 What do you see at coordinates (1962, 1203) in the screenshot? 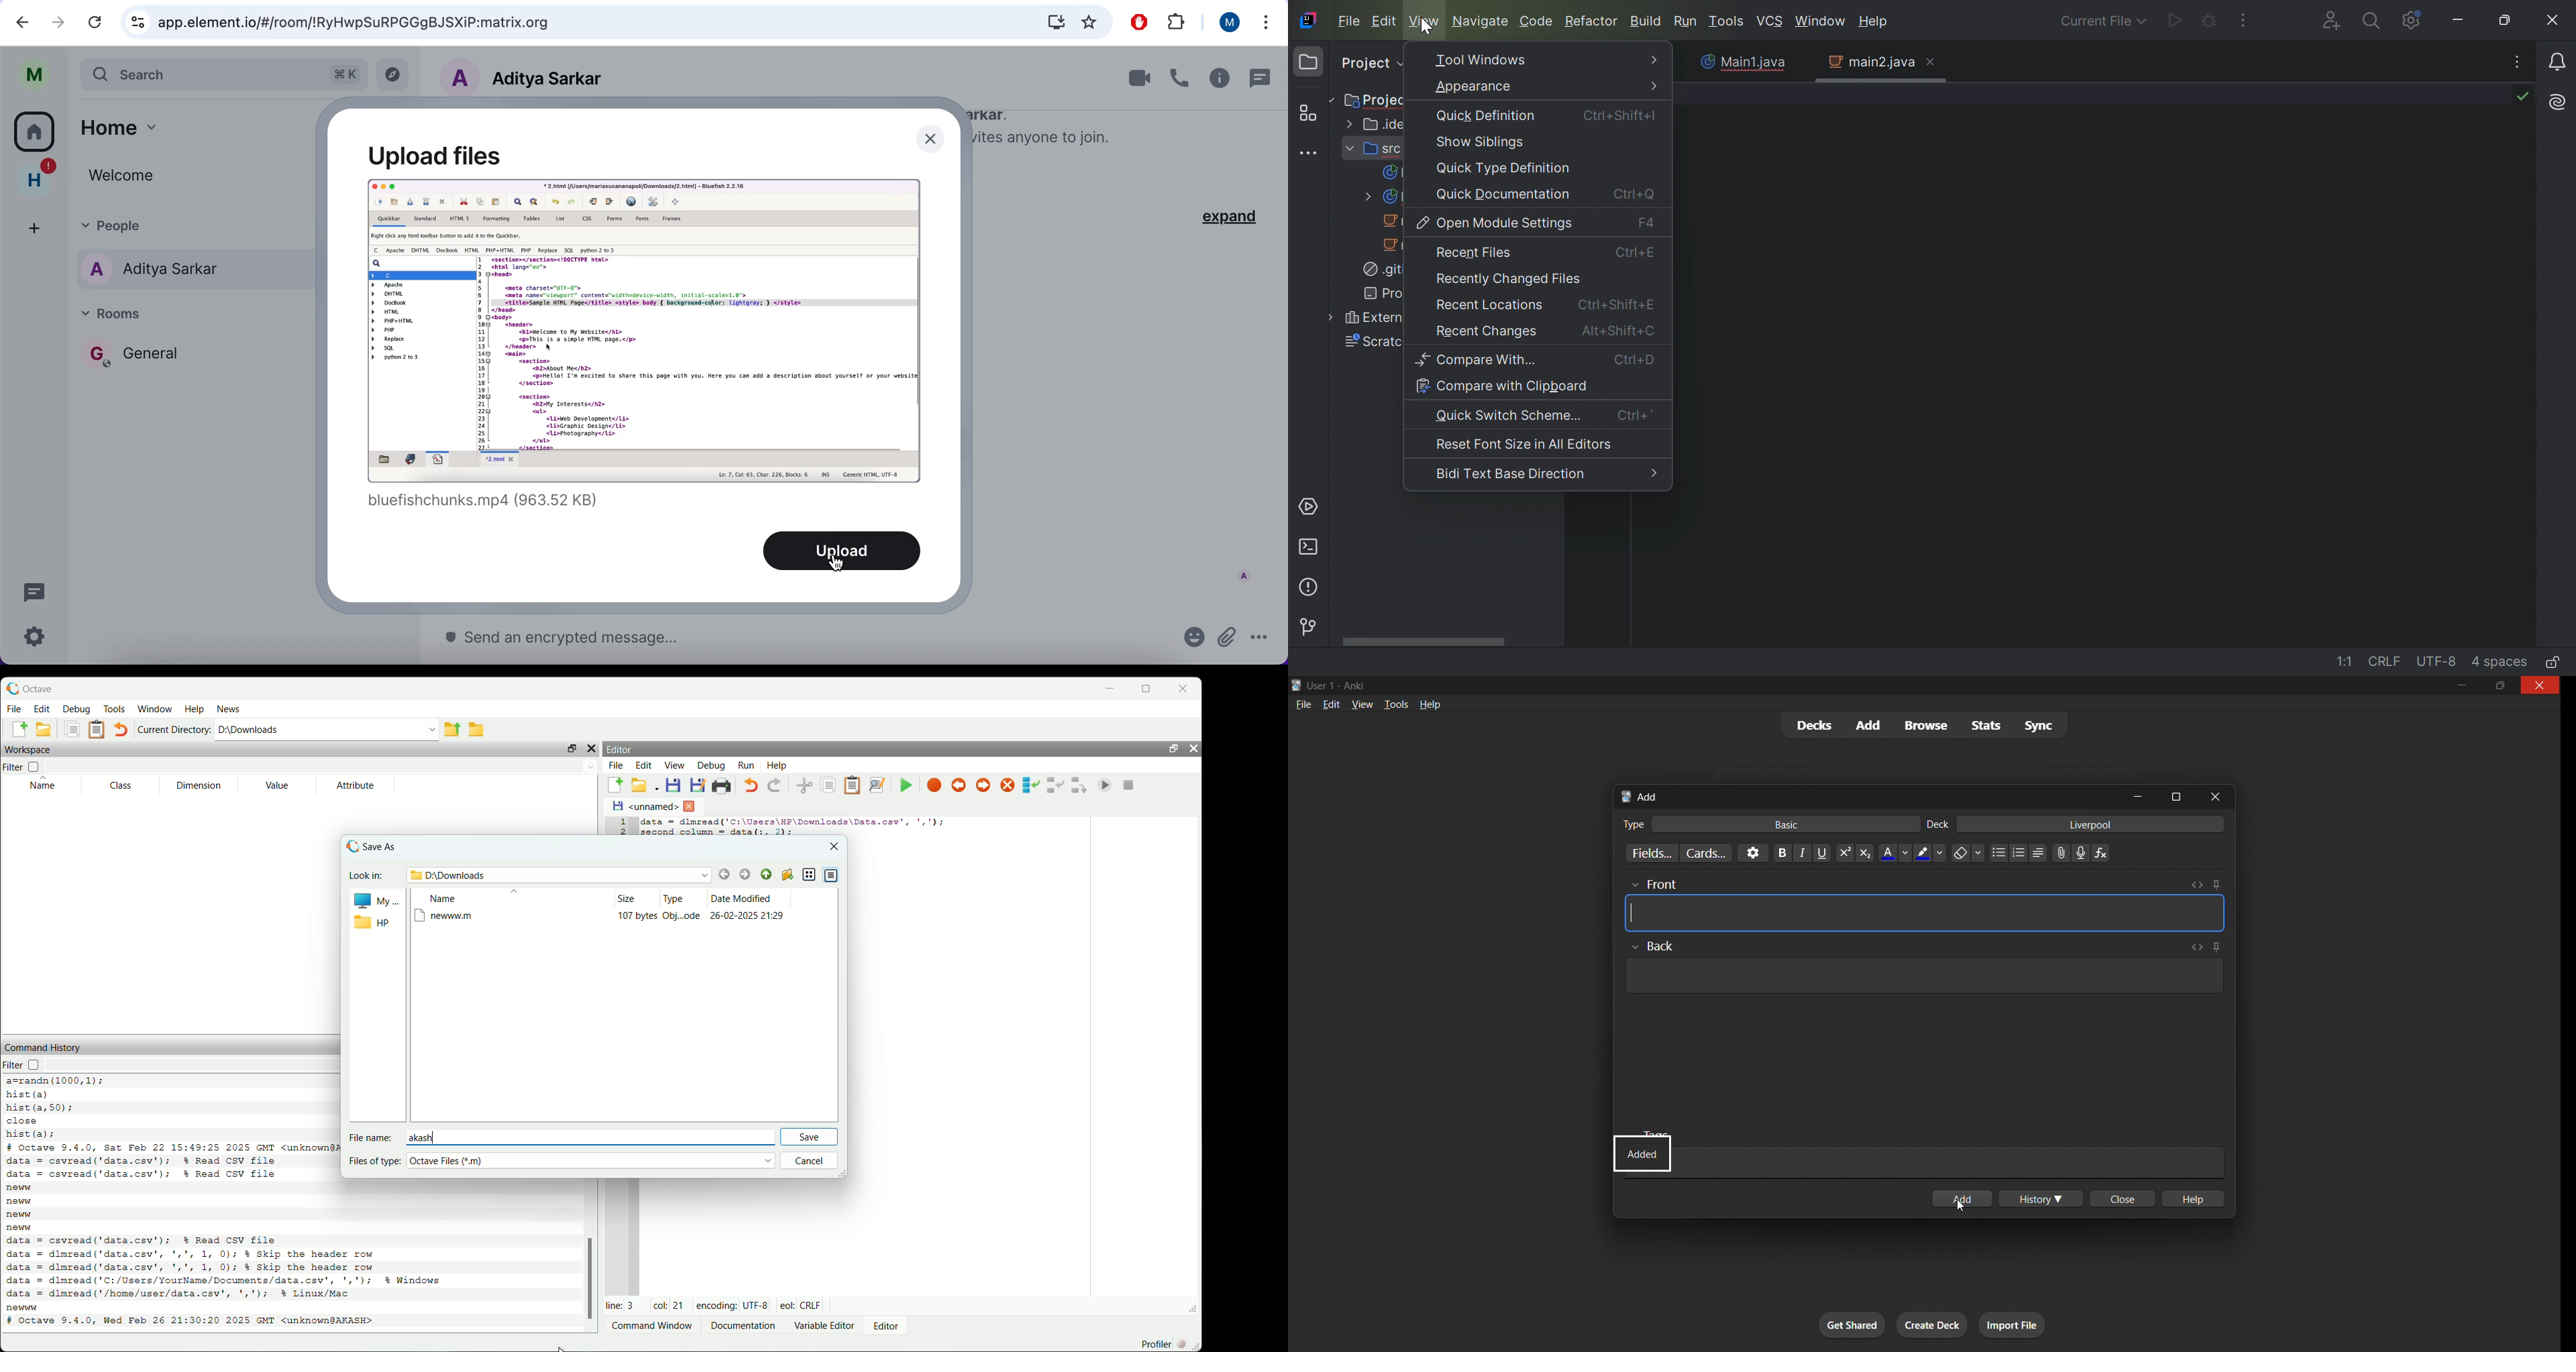
I see `cursor` at bounding box center [1962, 1203].